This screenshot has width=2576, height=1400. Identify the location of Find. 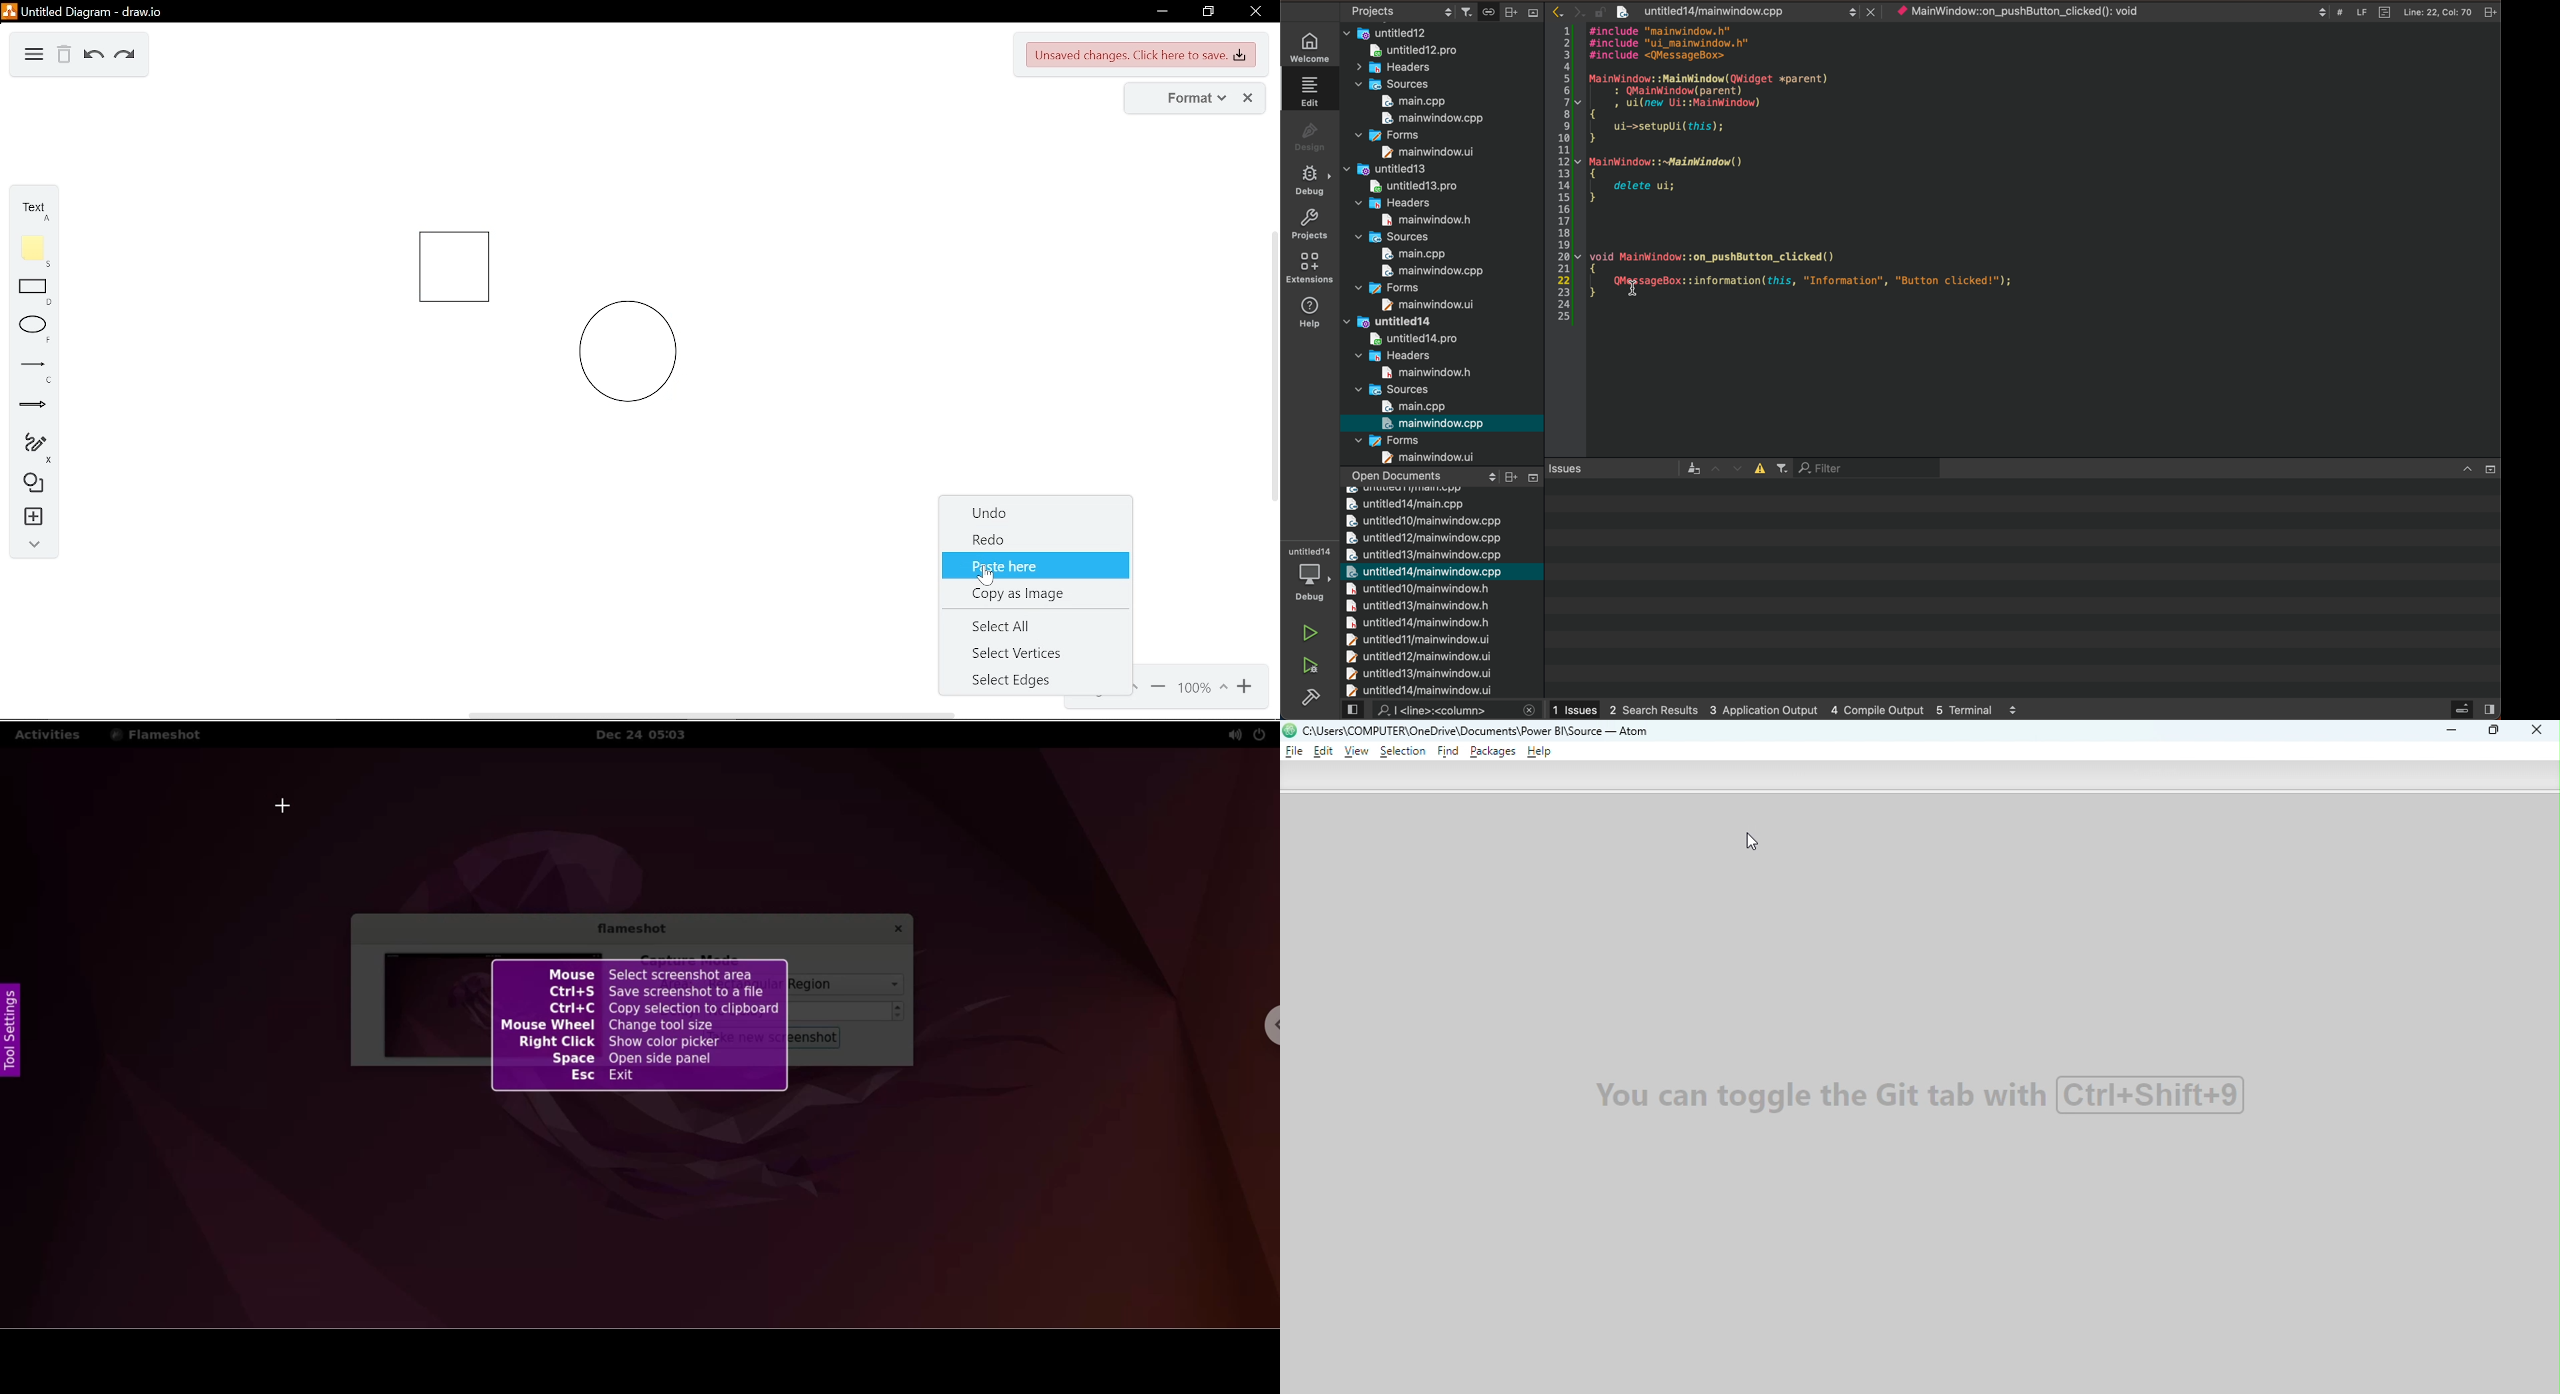
(1449, 753).